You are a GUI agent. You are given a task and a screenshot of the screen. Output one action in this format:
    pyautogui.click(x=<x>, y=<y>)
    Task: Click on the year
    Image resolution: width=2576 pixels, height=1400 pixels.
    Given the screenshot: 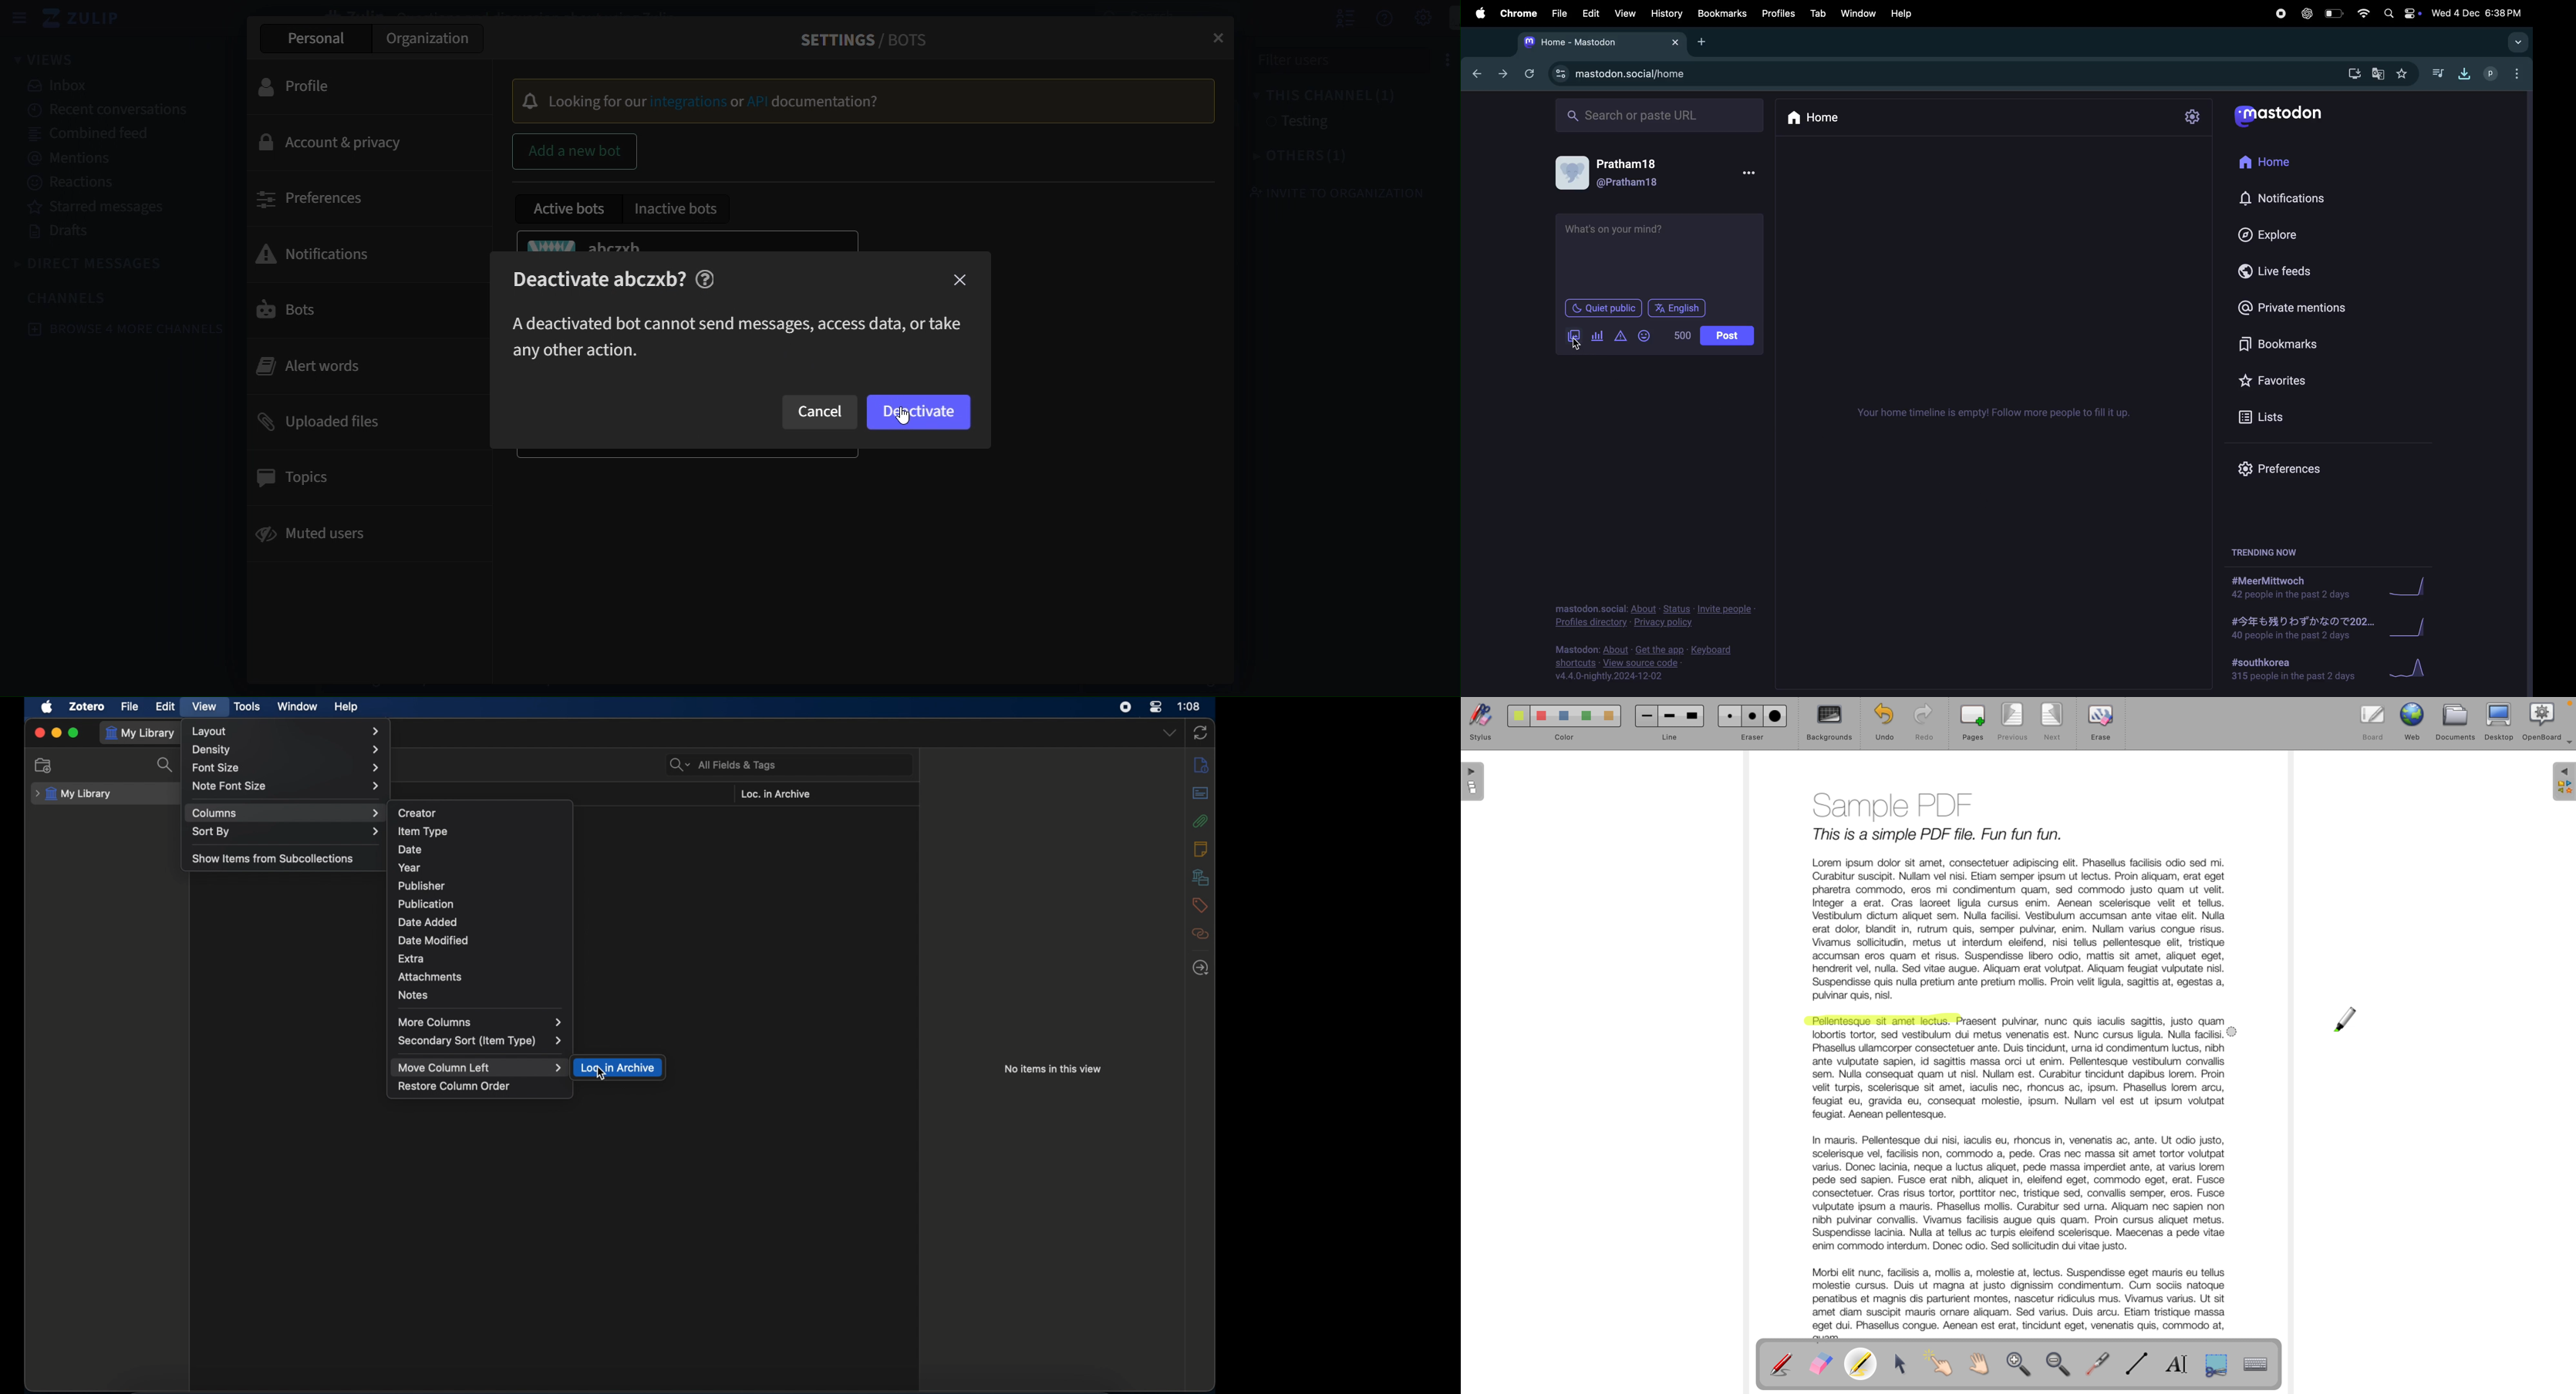 What is the action you would take?
    pyautogui.click(x=409, y=867)
    